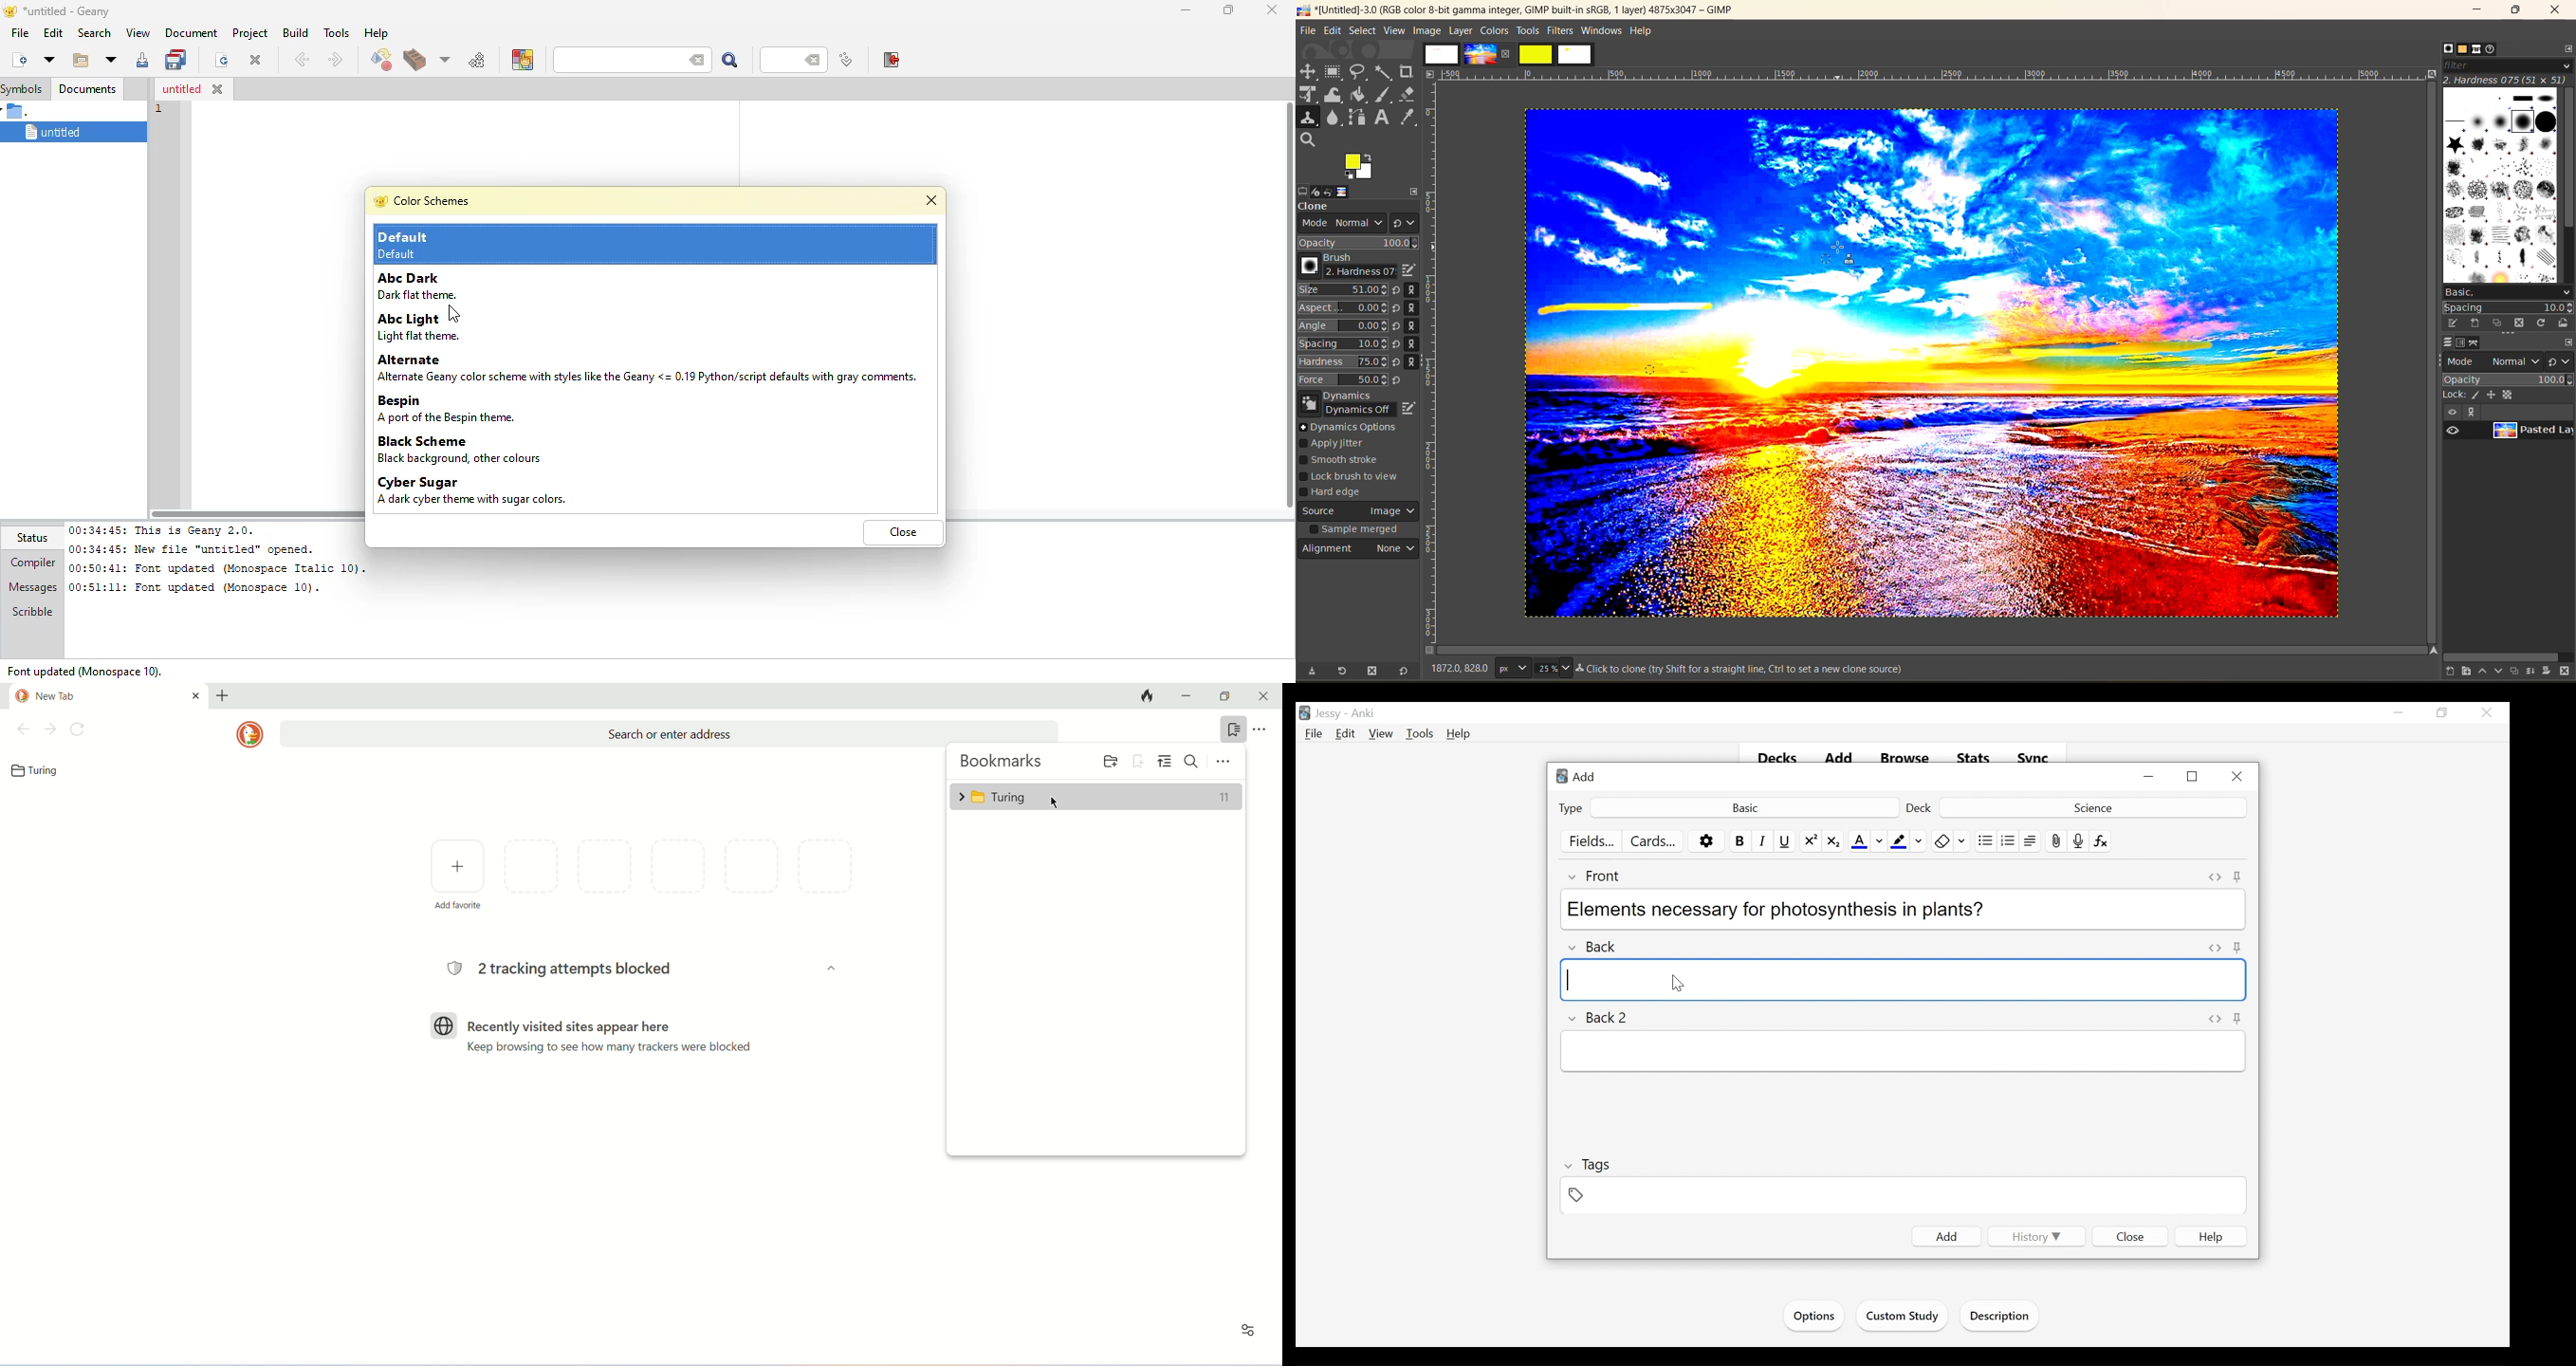 The height and width of the screenshot is (1372, 2576). I want to click on reset brush size, so click(1398, 335).